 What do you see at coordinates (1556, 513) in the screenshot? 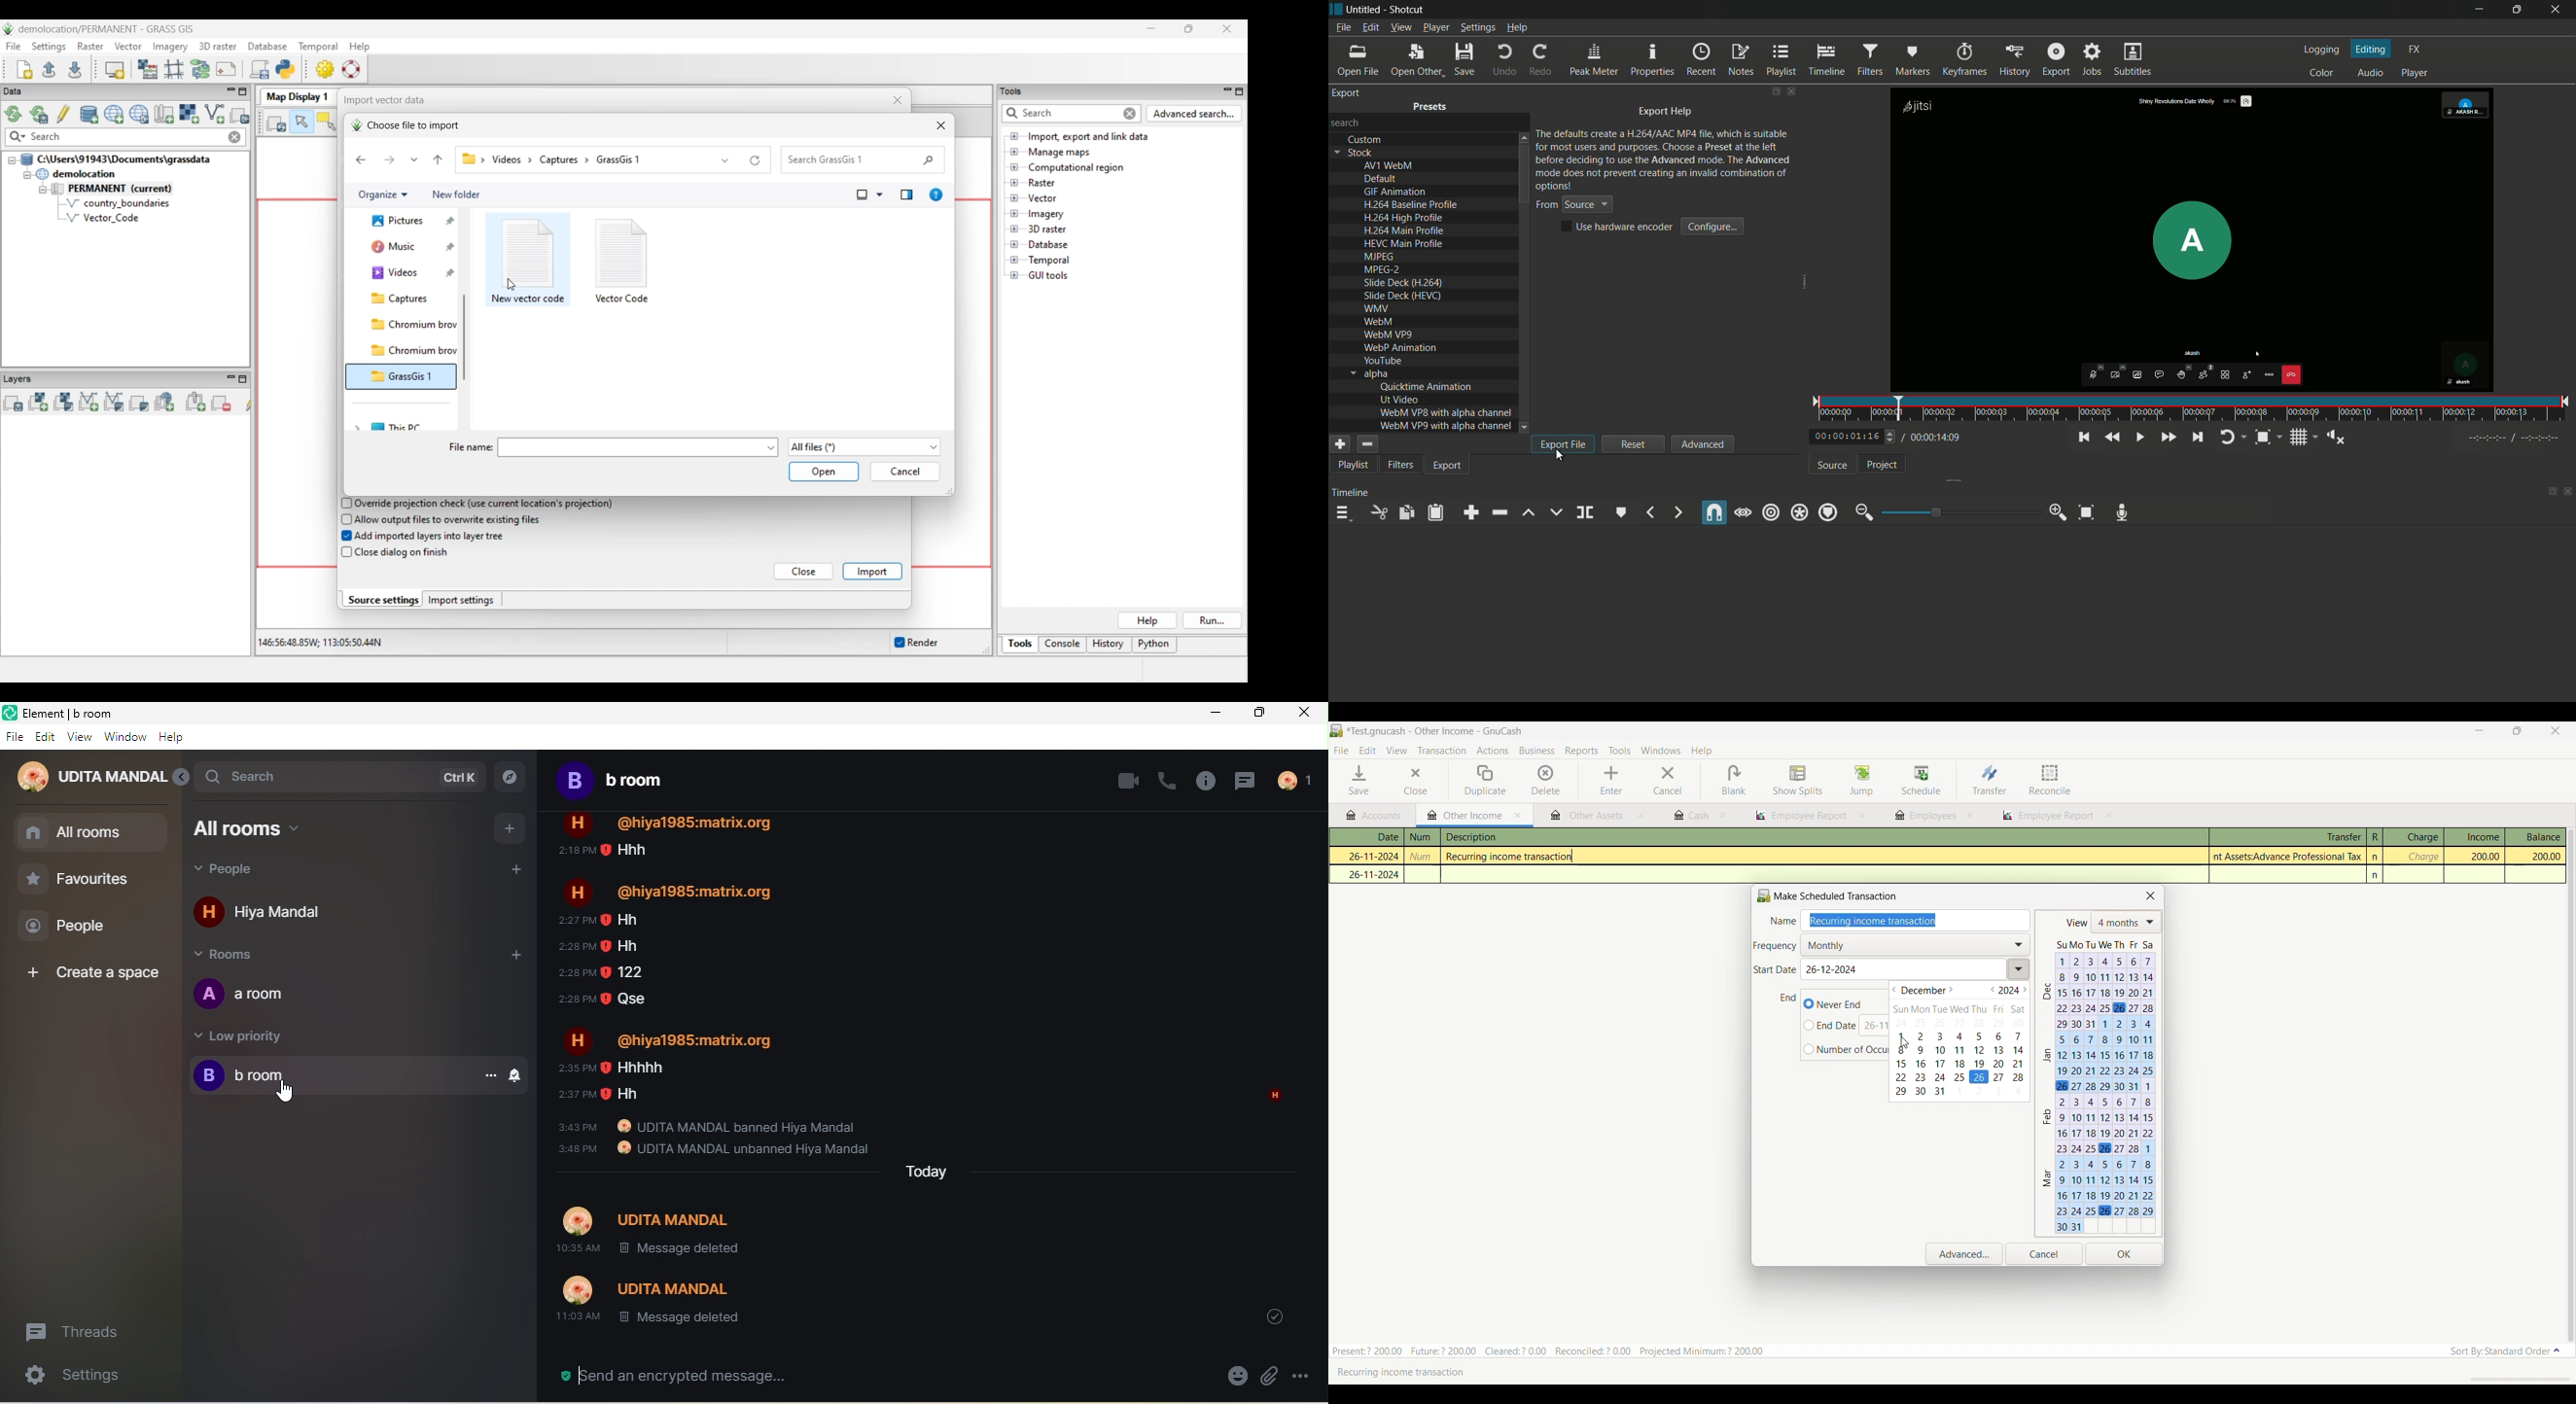
I see `overwrite` at bounding box center [1556, 513].